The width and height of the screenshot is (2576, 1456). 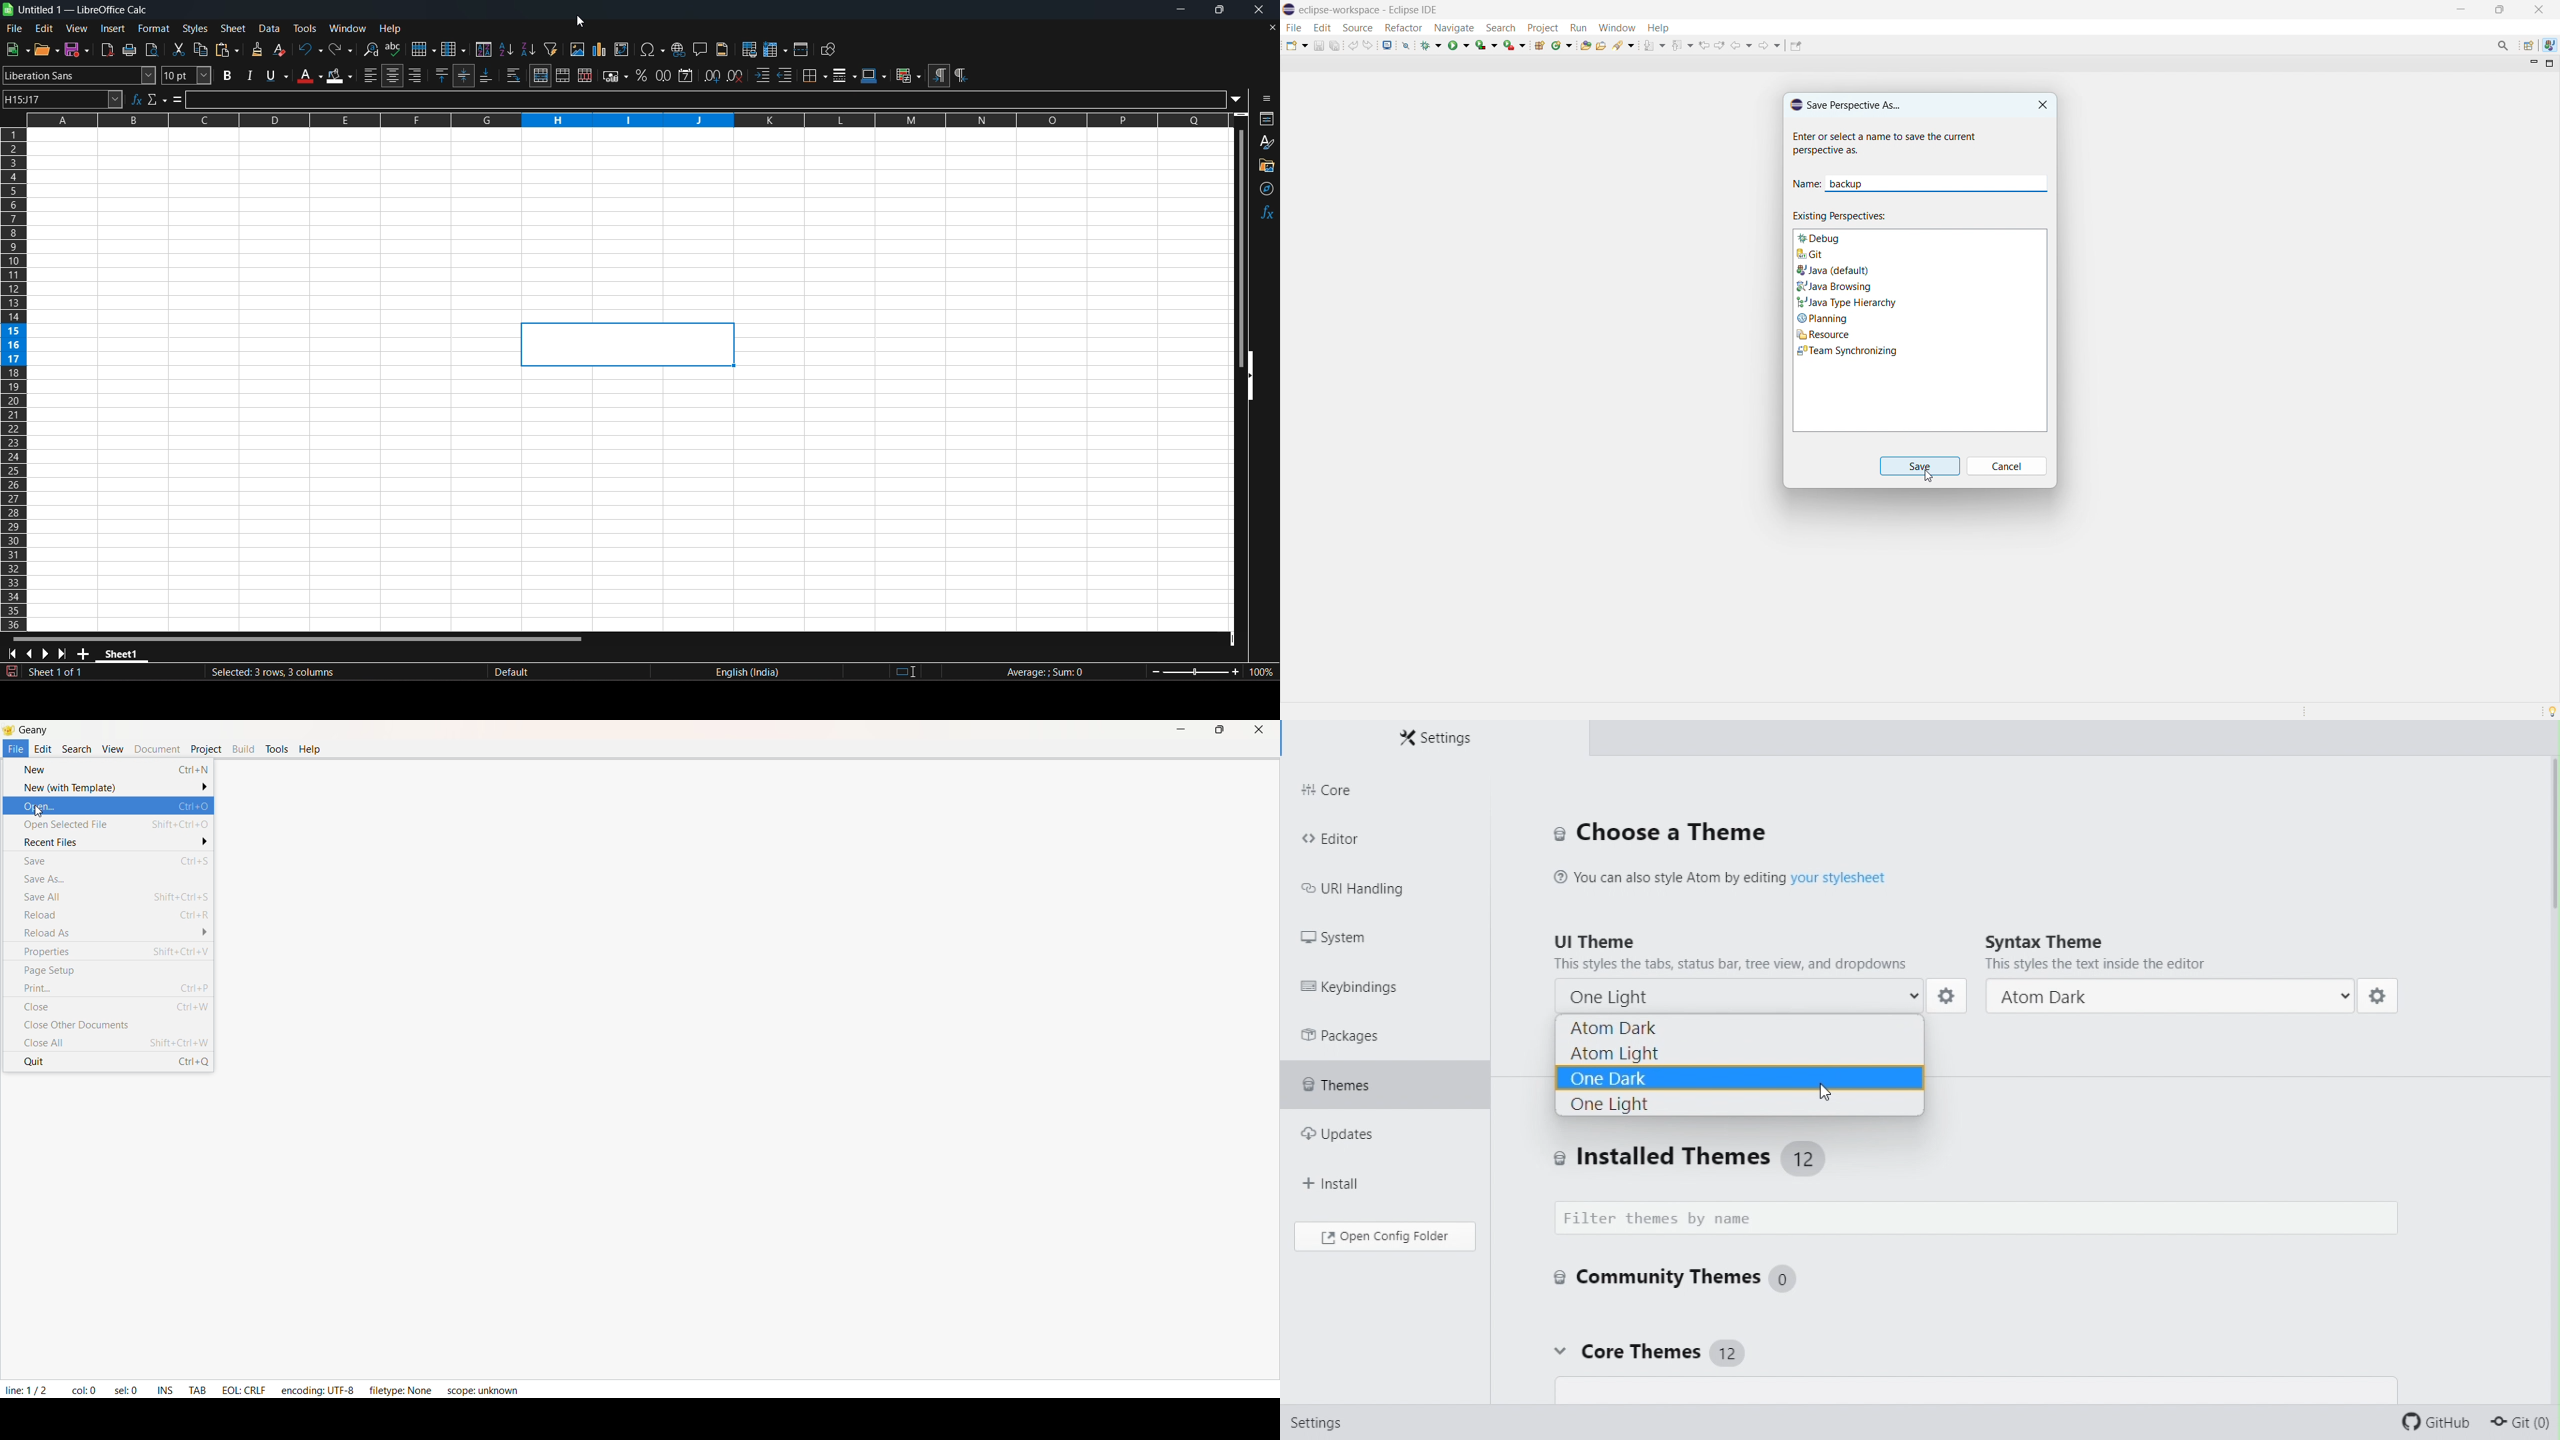 I want to click on The document has been modified. Click to save, so click(x=12, y=671).